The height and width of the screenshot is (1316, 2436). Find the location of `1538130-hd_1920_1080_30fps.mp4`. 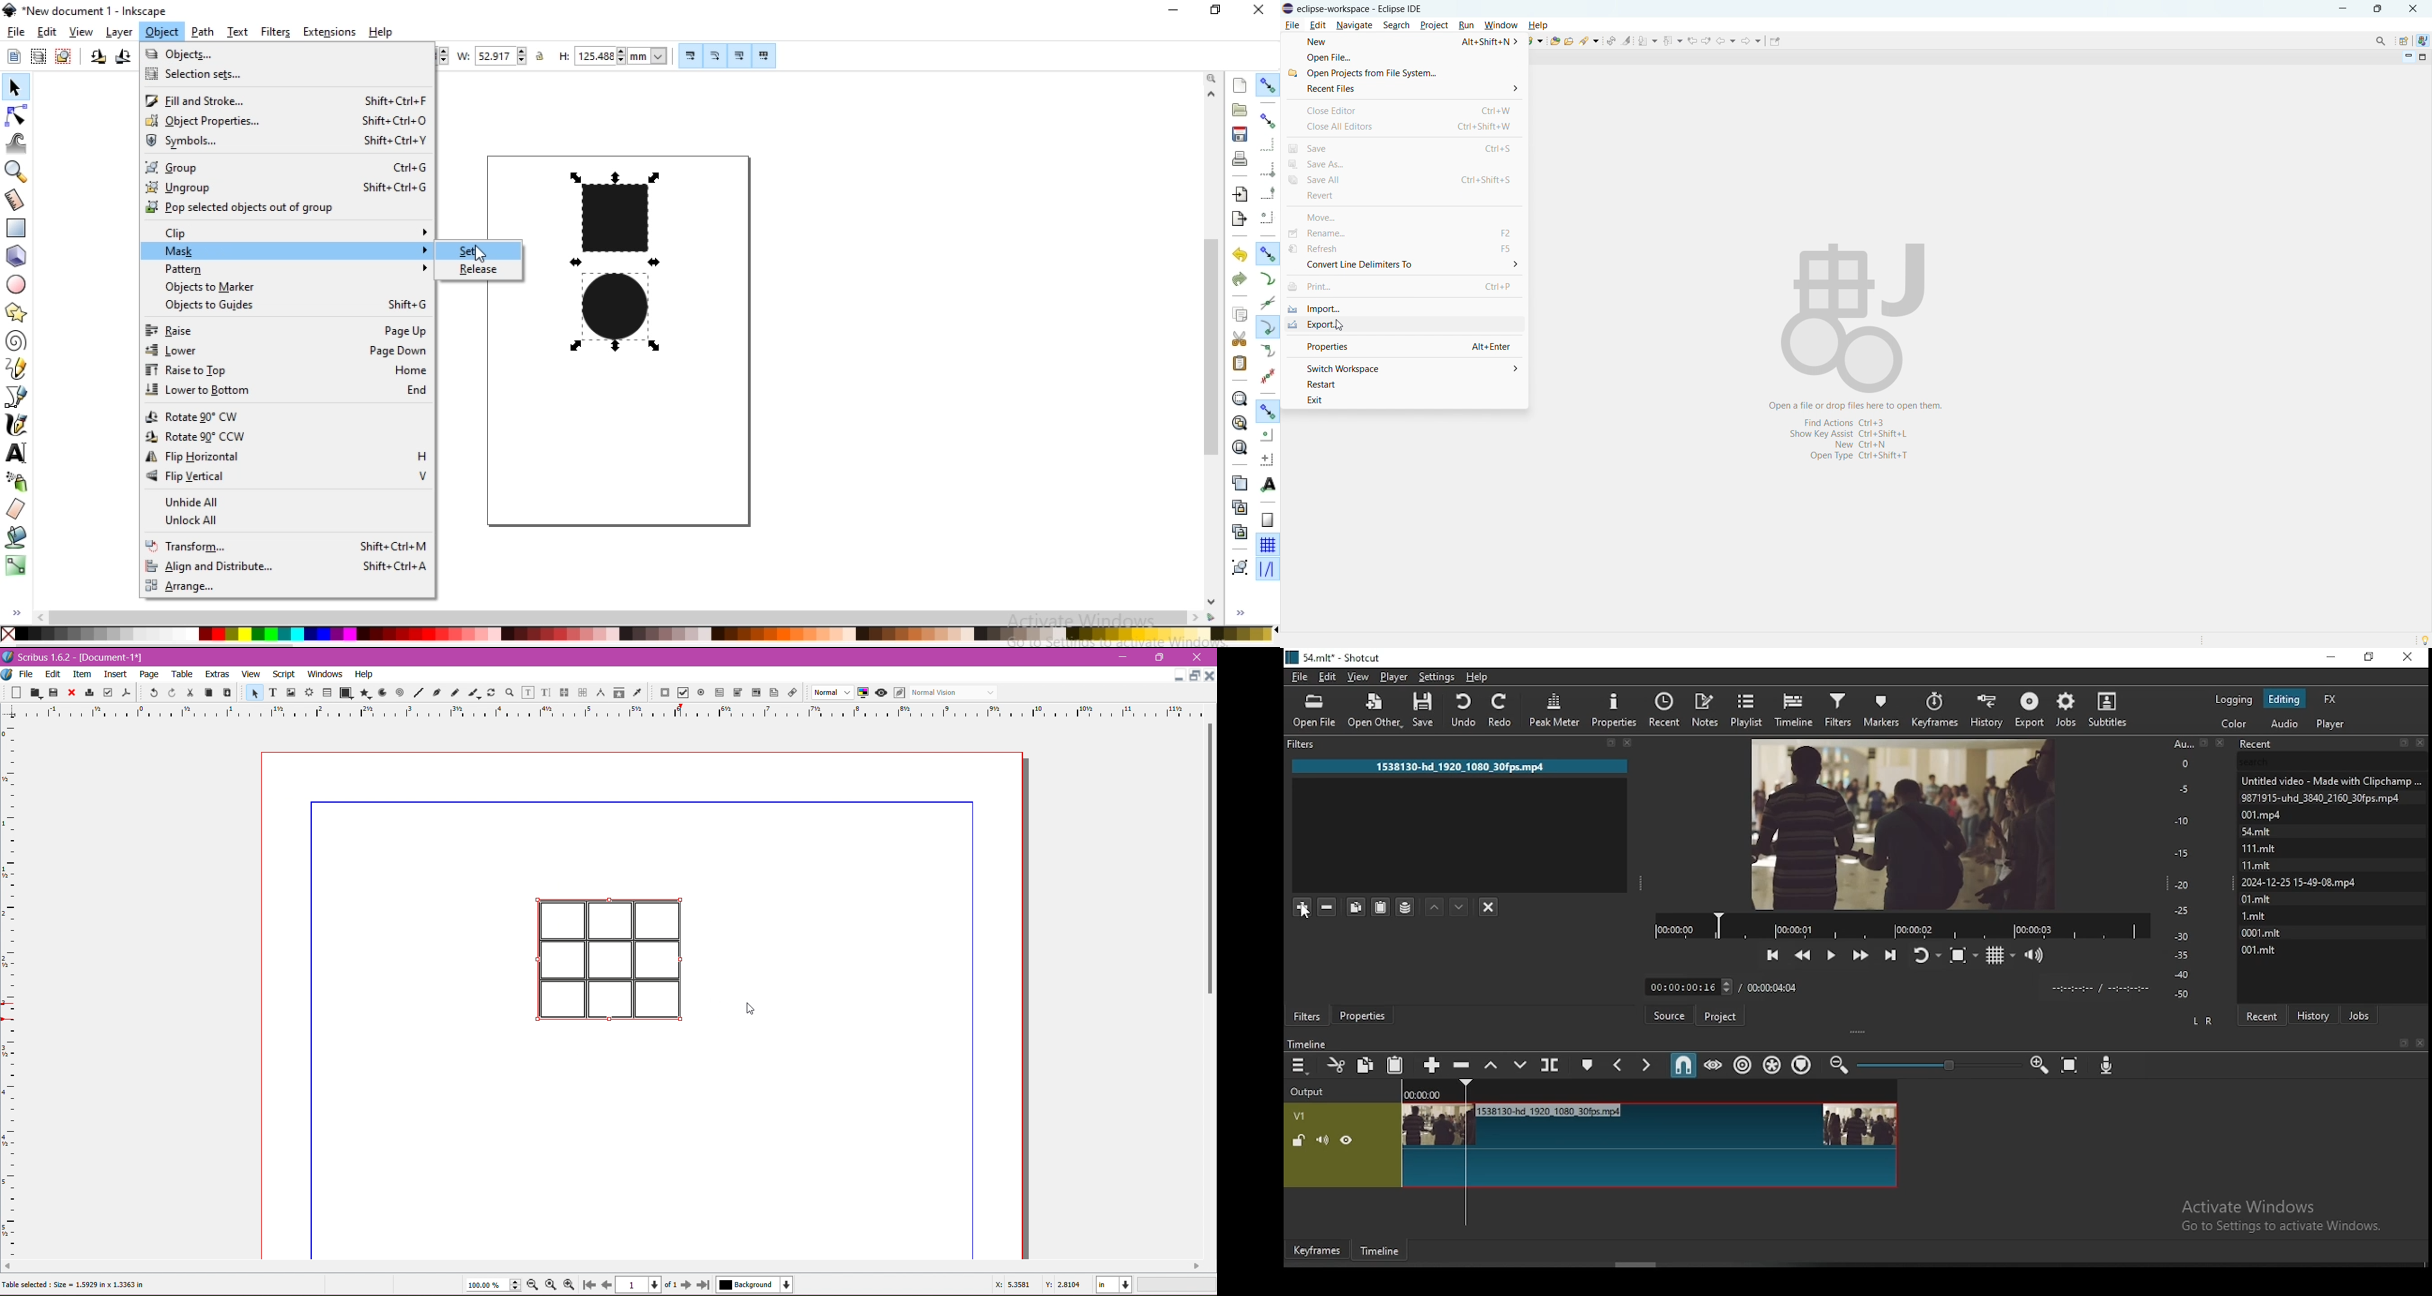

1538130-hd_1920_1080_30fps.mp4 is located at coordinates (1461, 766).